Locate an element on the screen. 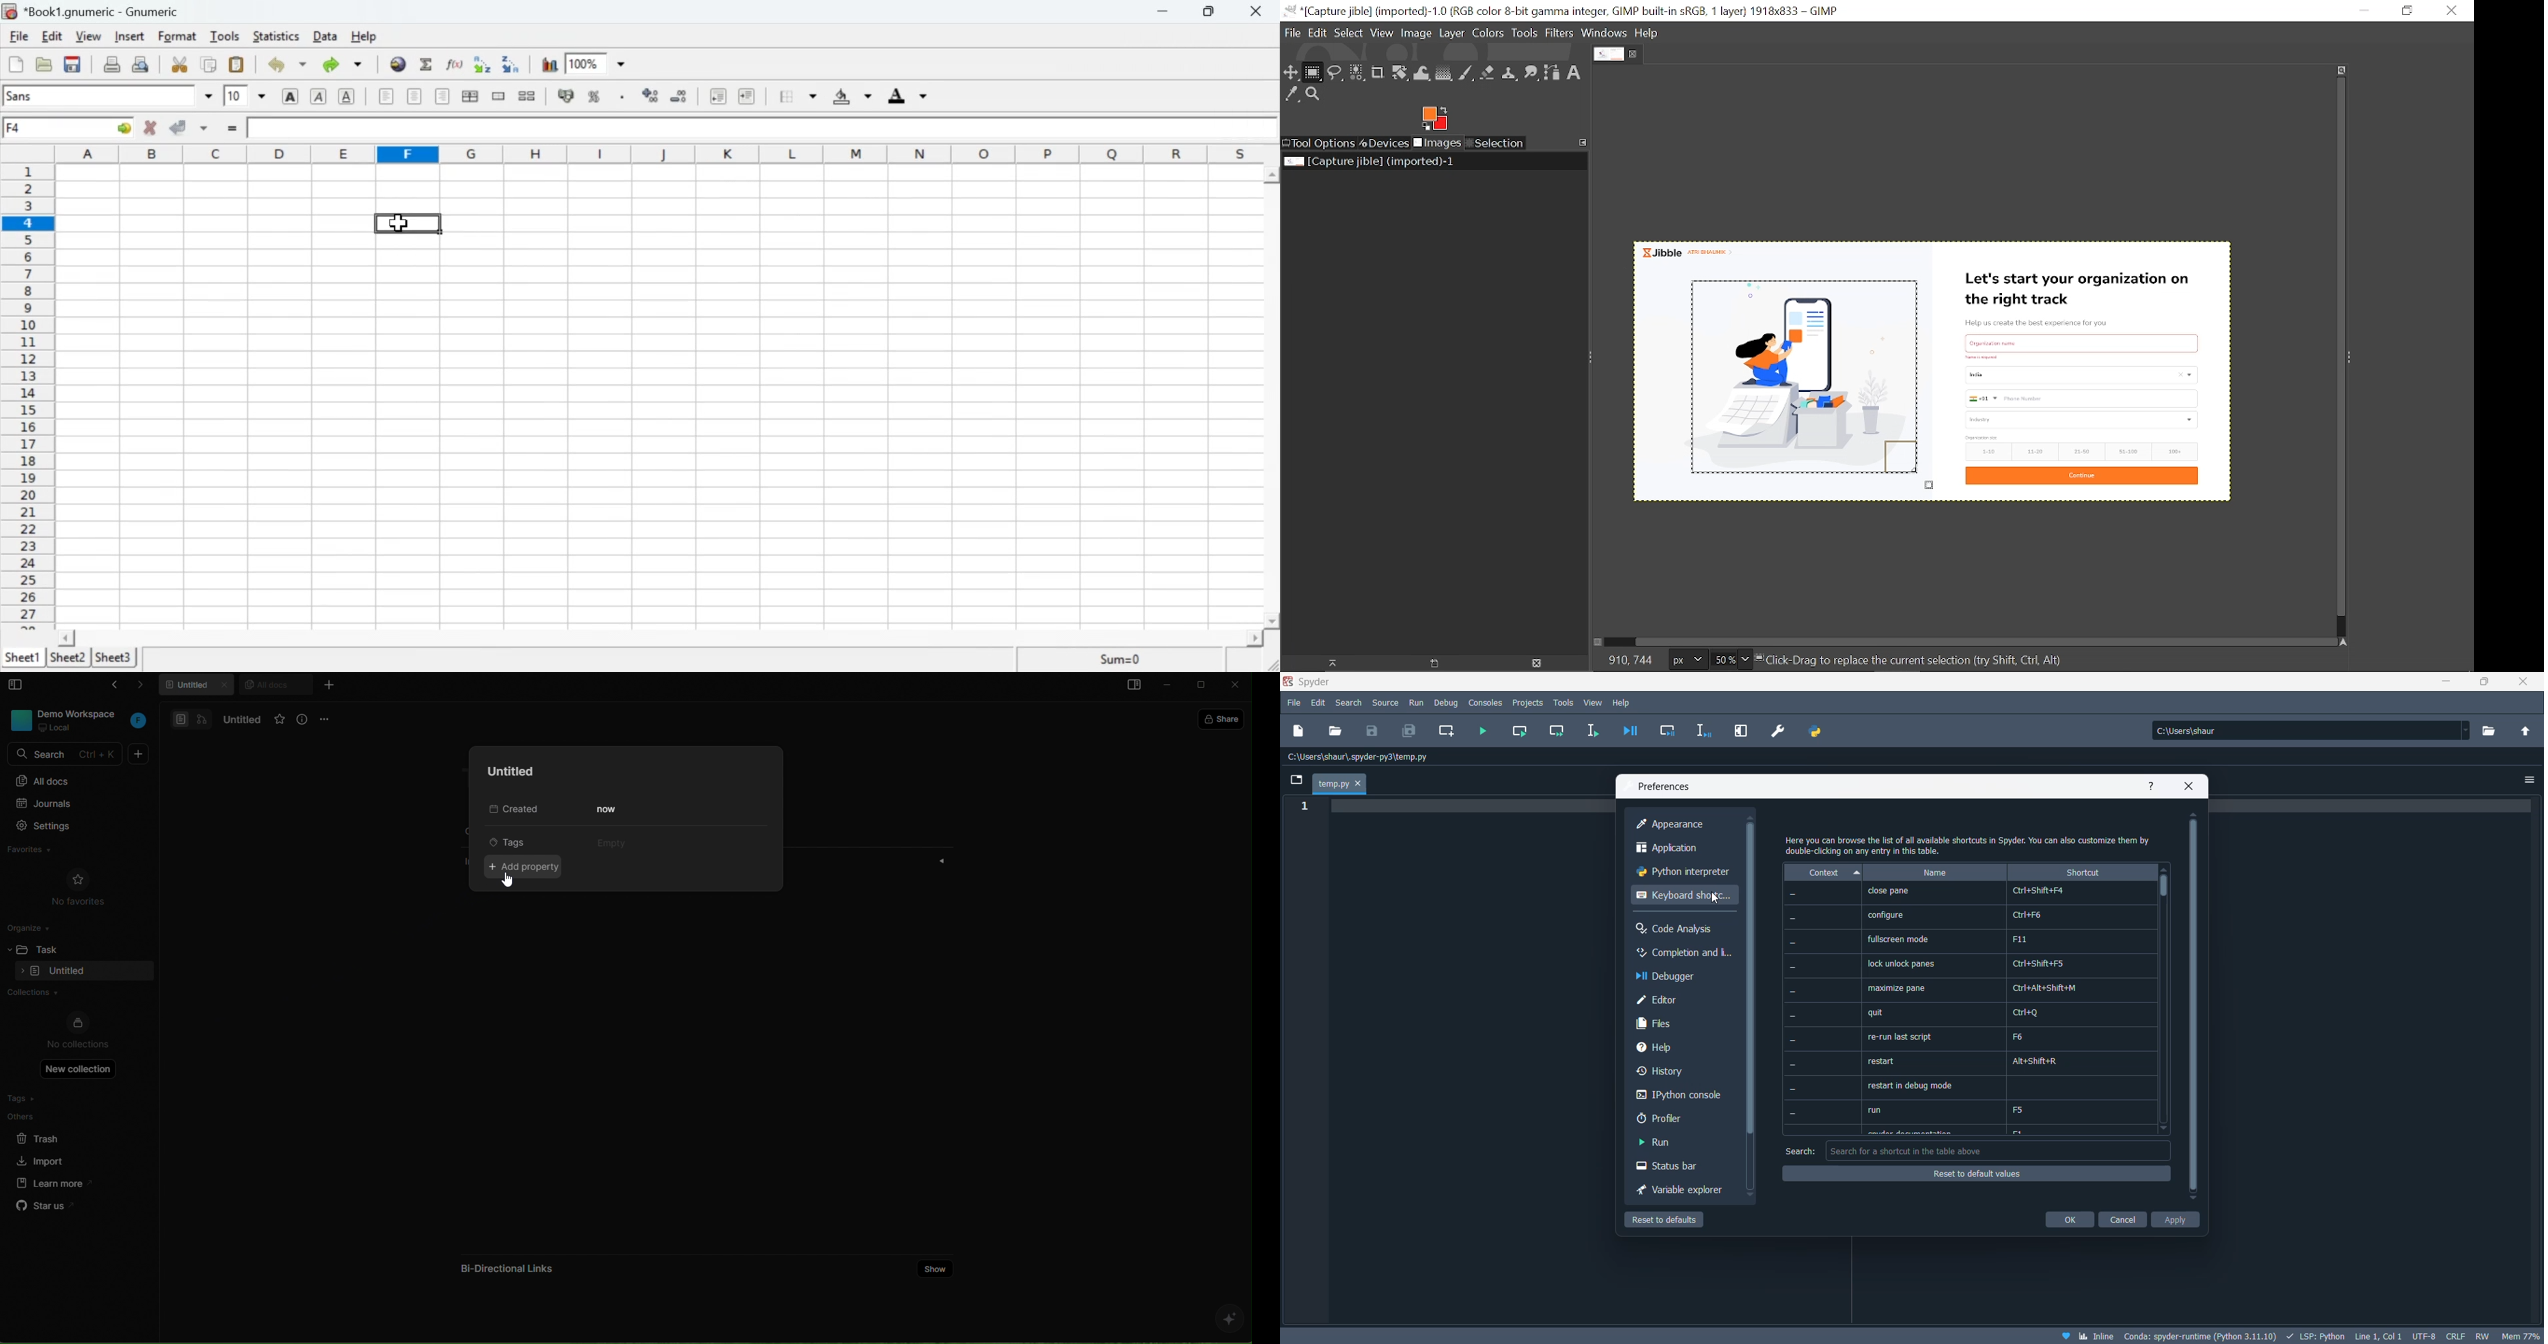 The image size is (2548, 1344). ai is located at coordinates (1229, 1318).